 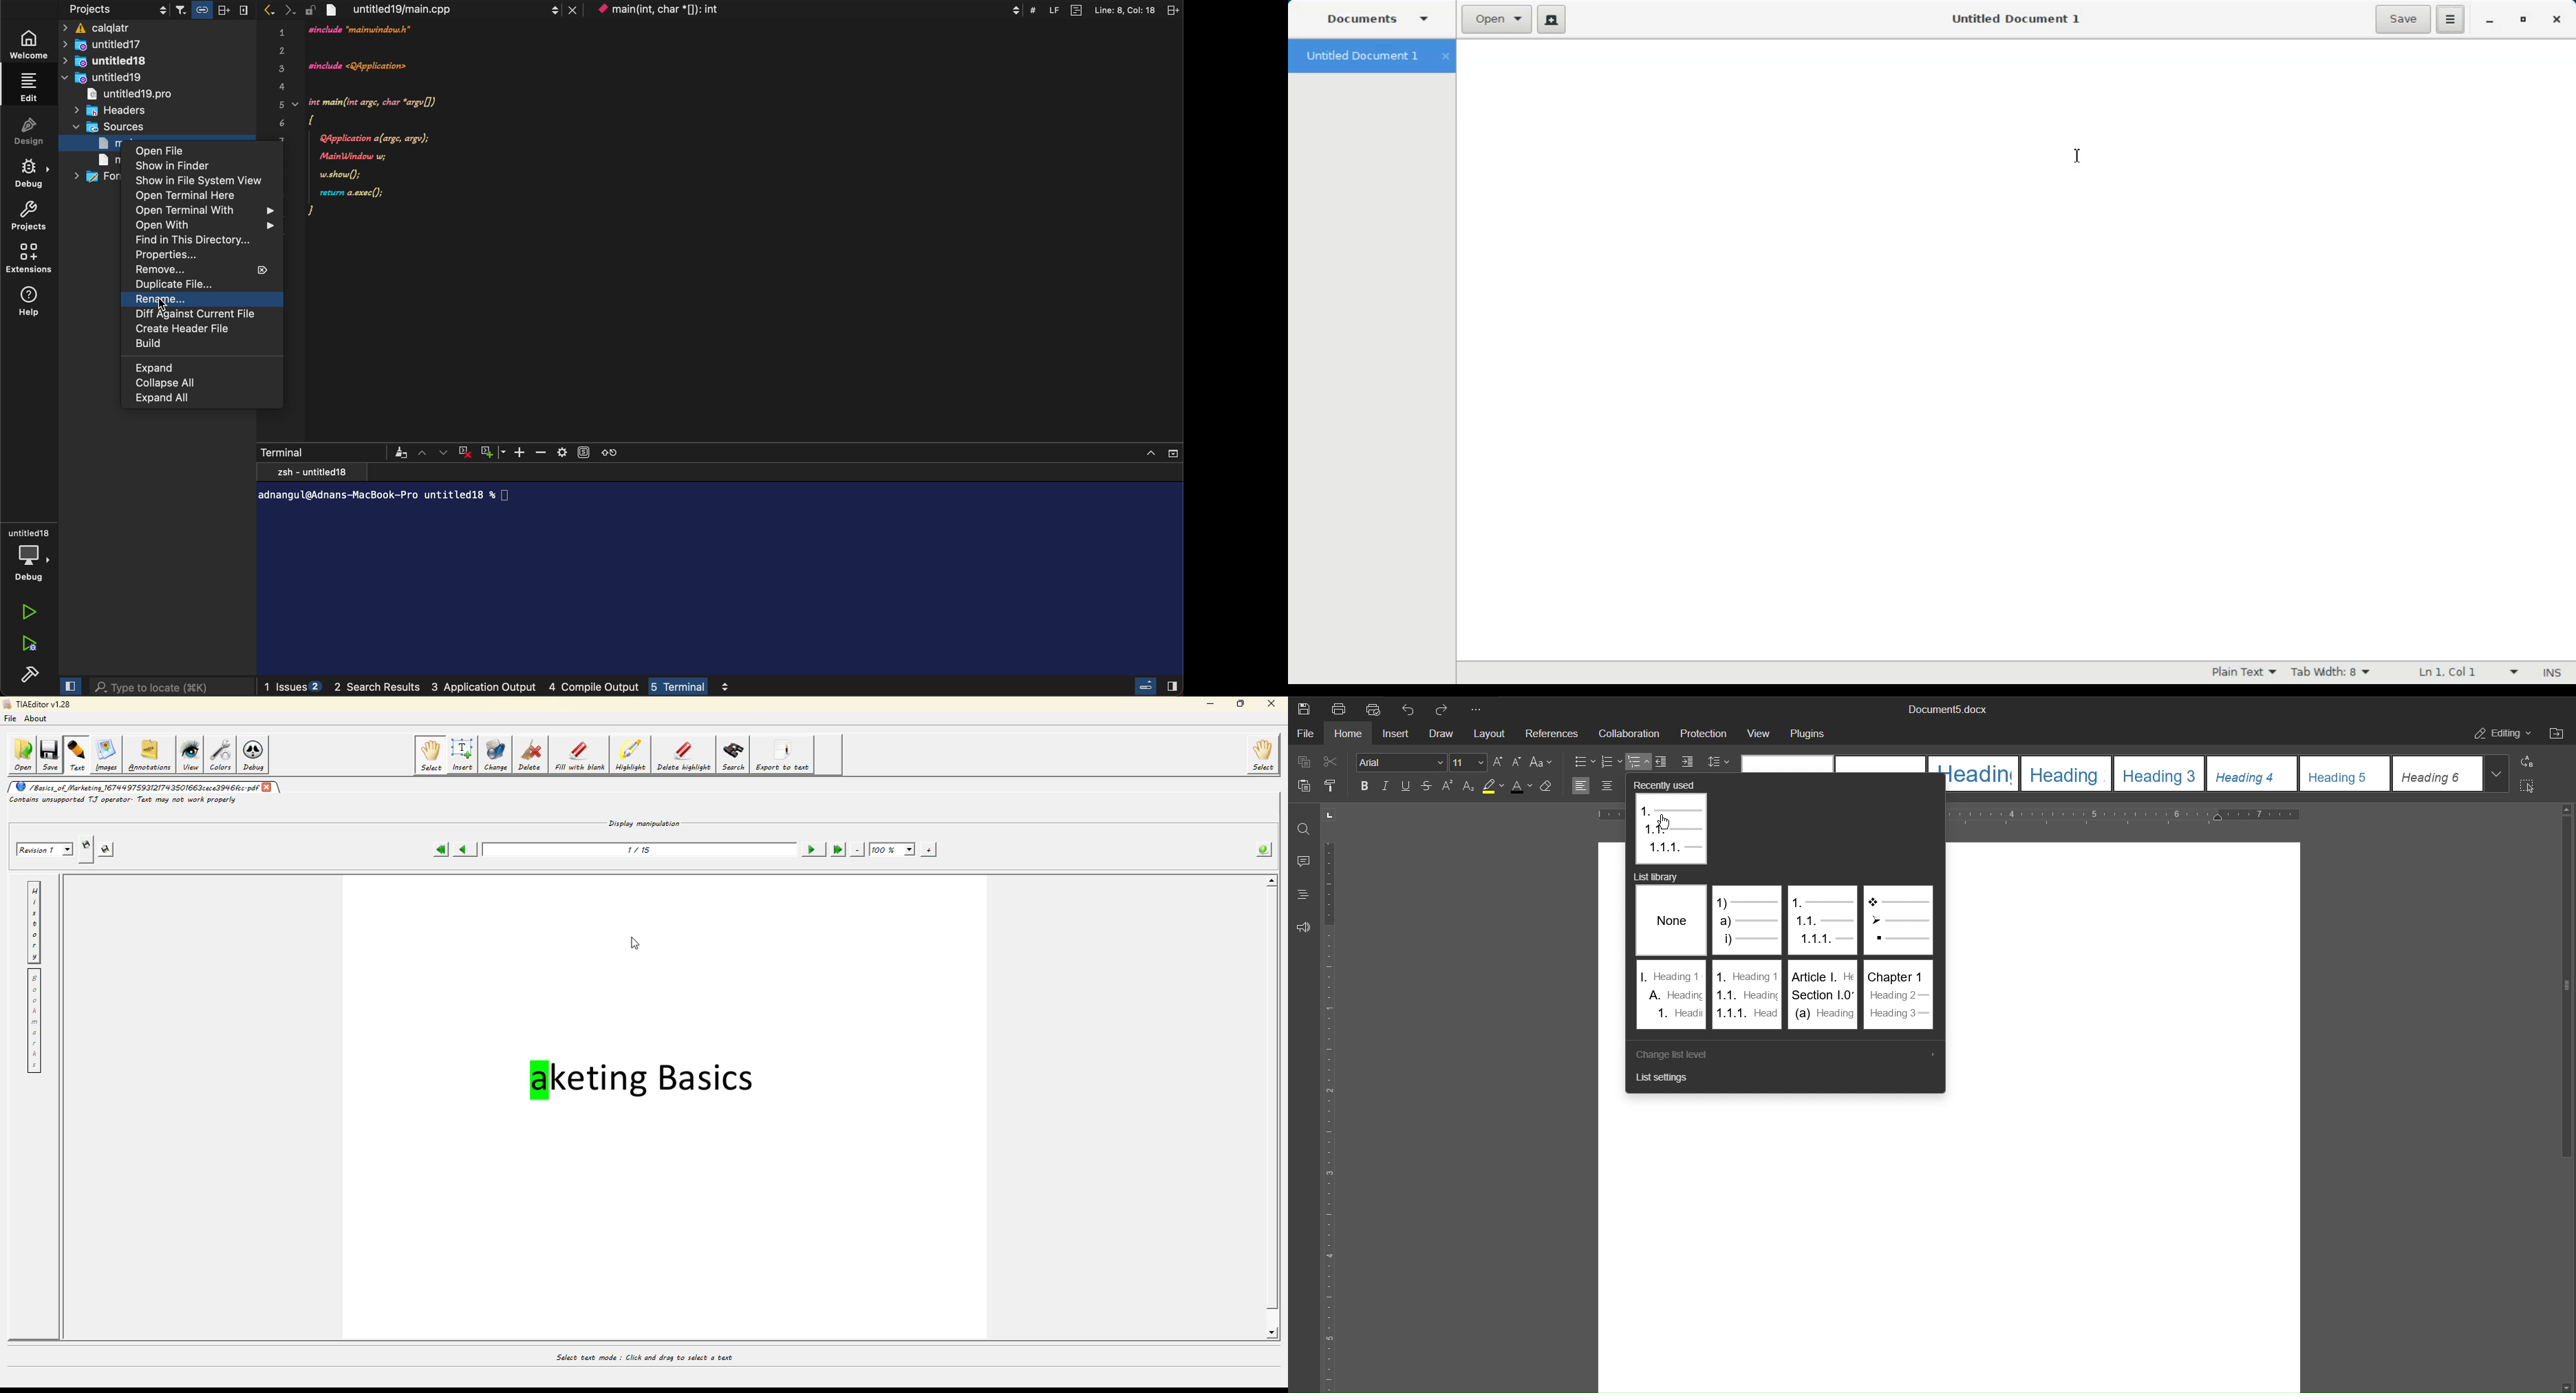 I want to click on Recently Used, so click(x=1673, y=823).